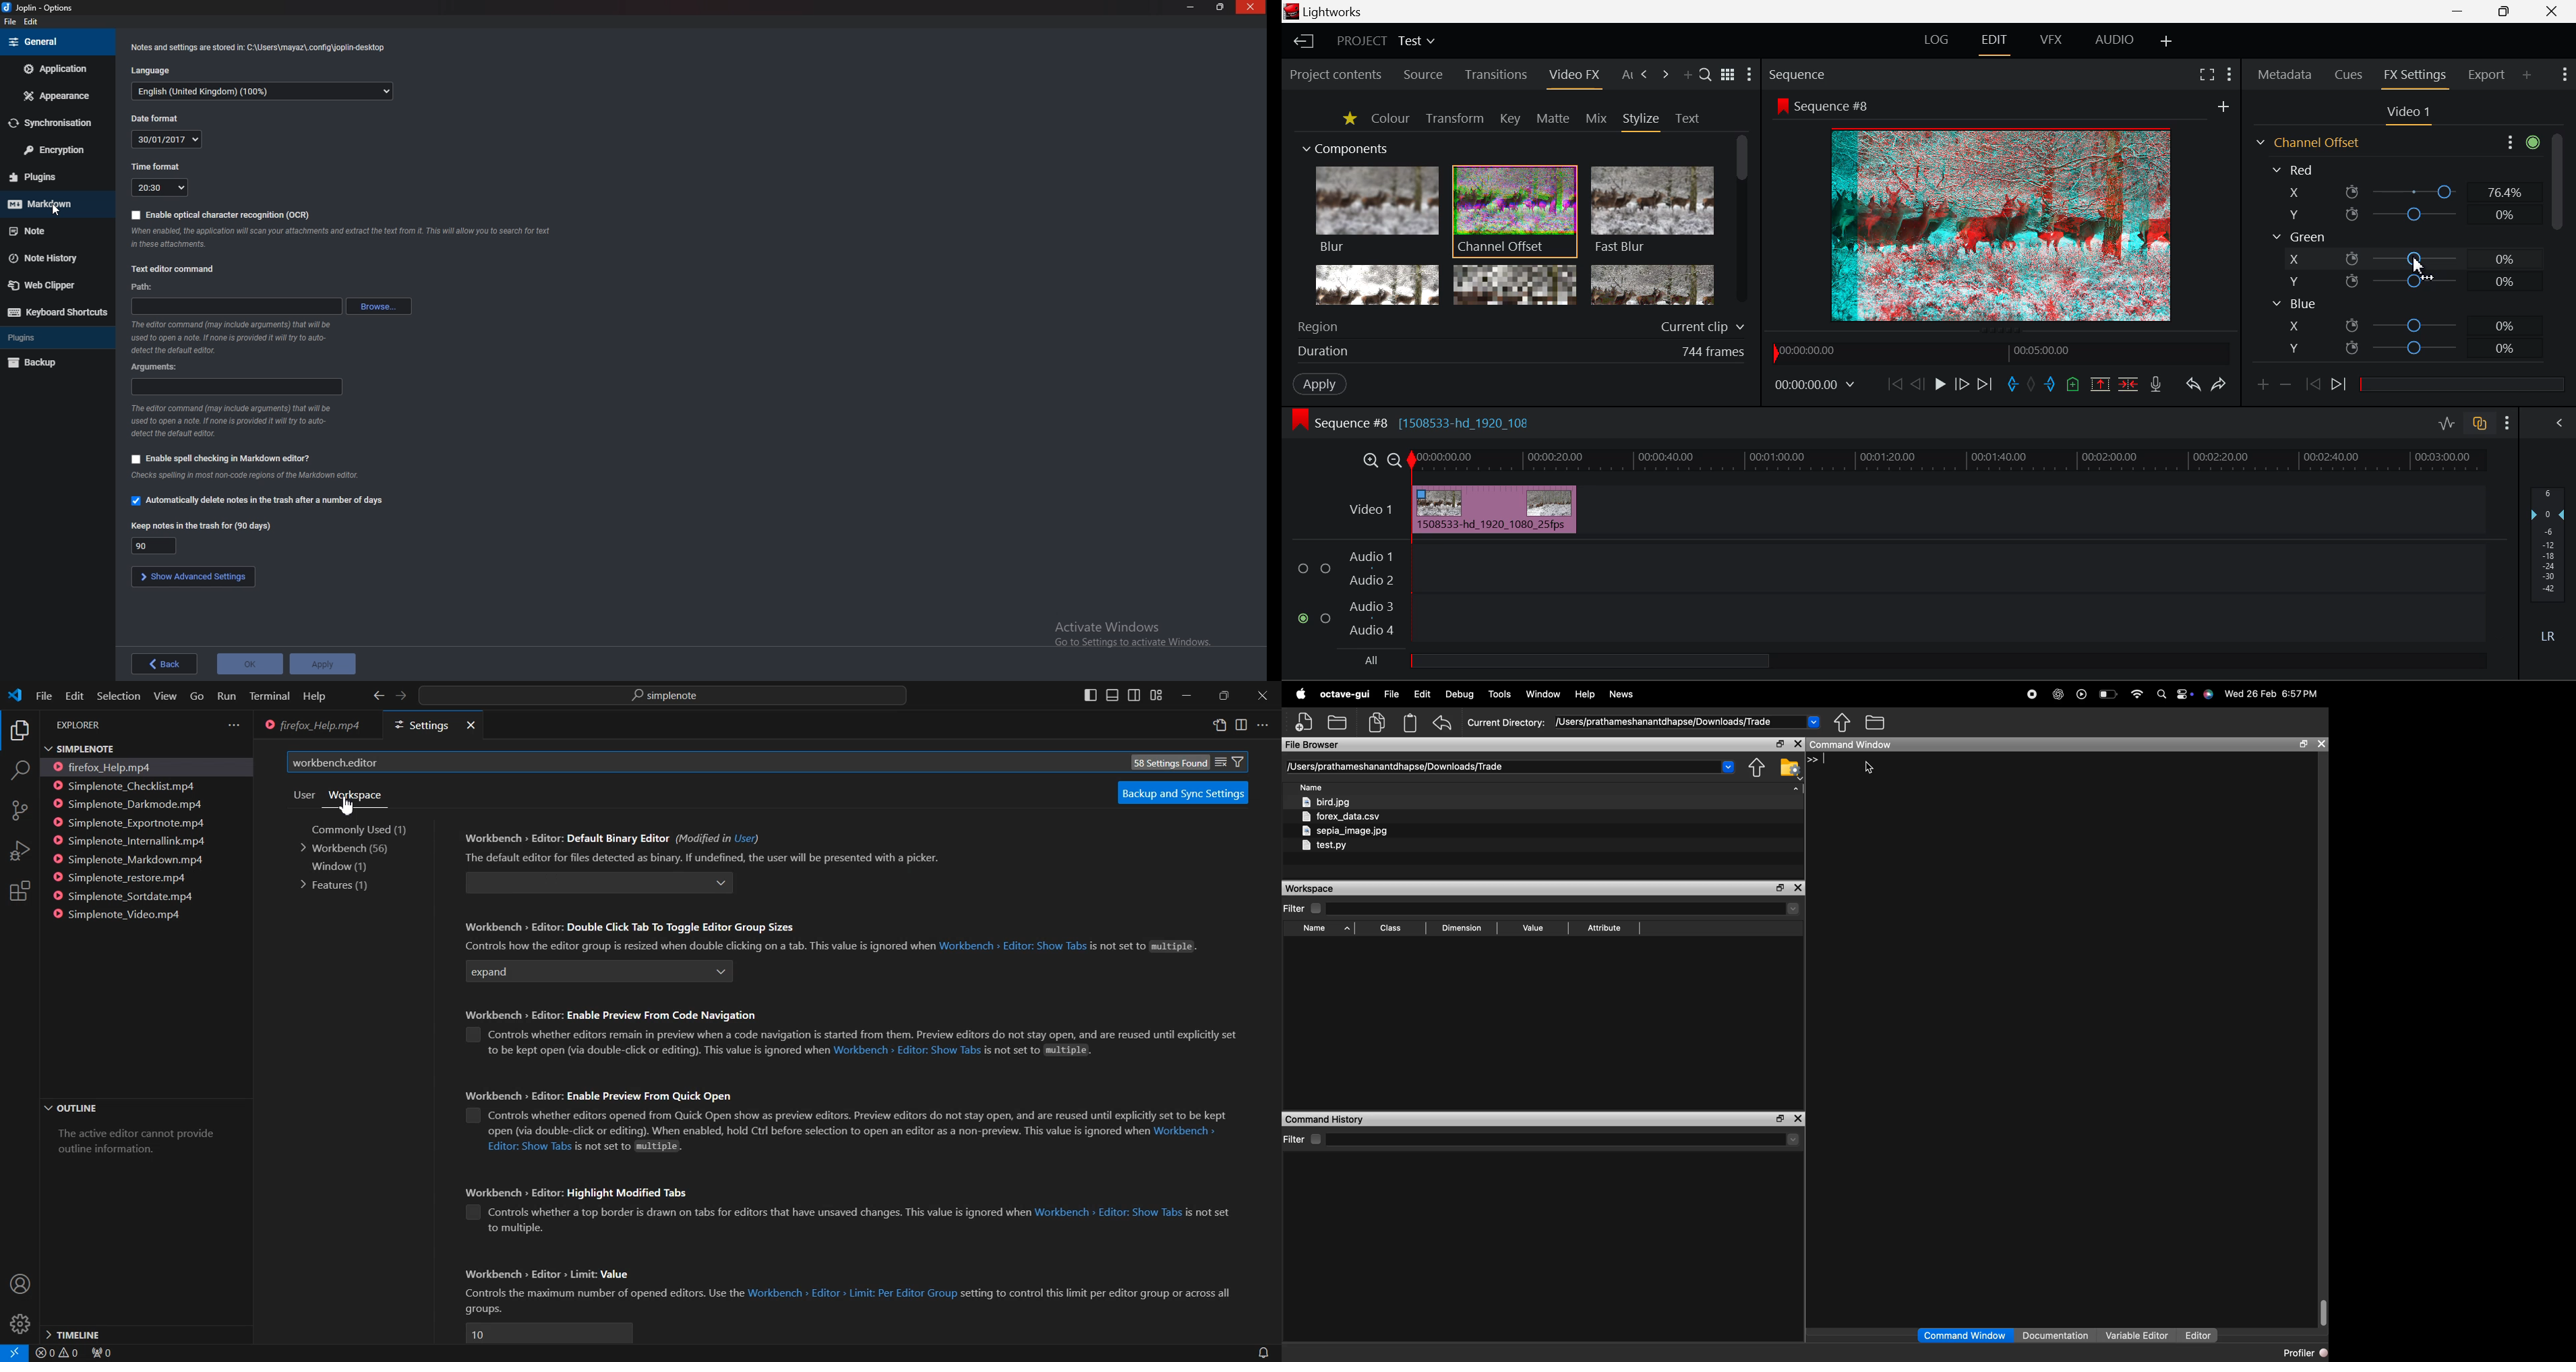  I want to click on Region, so click(1524, 324).